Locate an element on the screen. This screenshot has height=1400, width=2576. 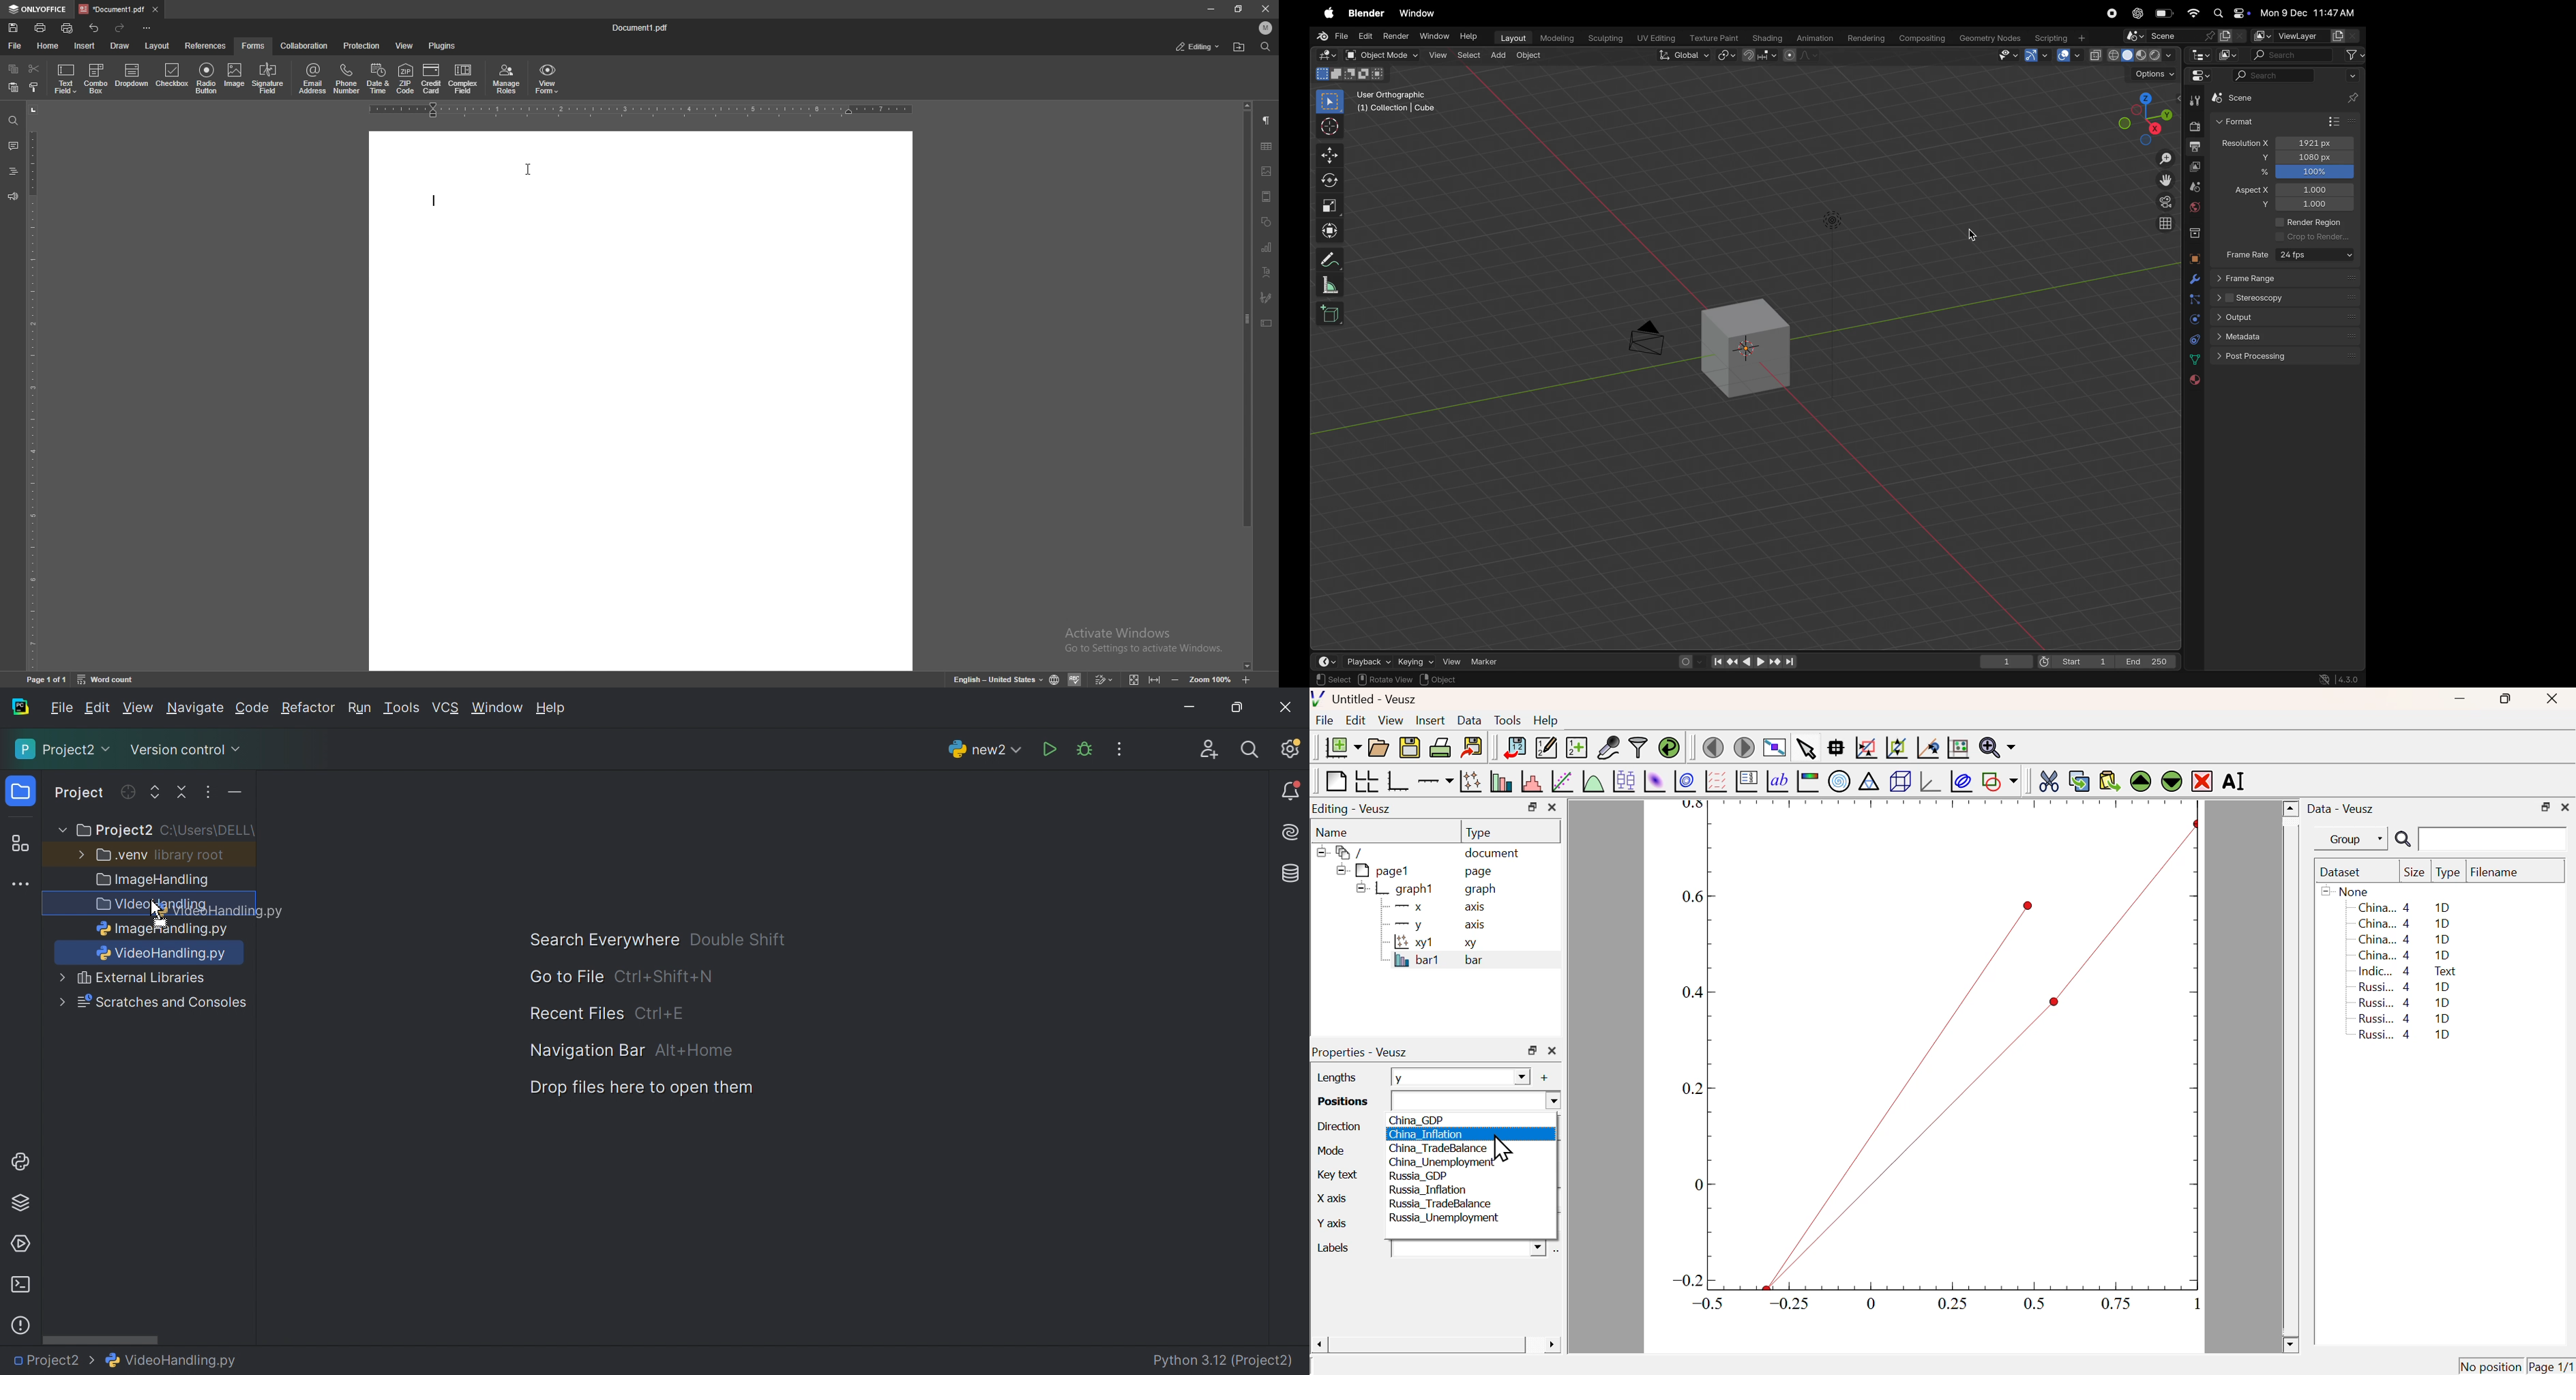
checkbox is located at coordinates (172, 77).